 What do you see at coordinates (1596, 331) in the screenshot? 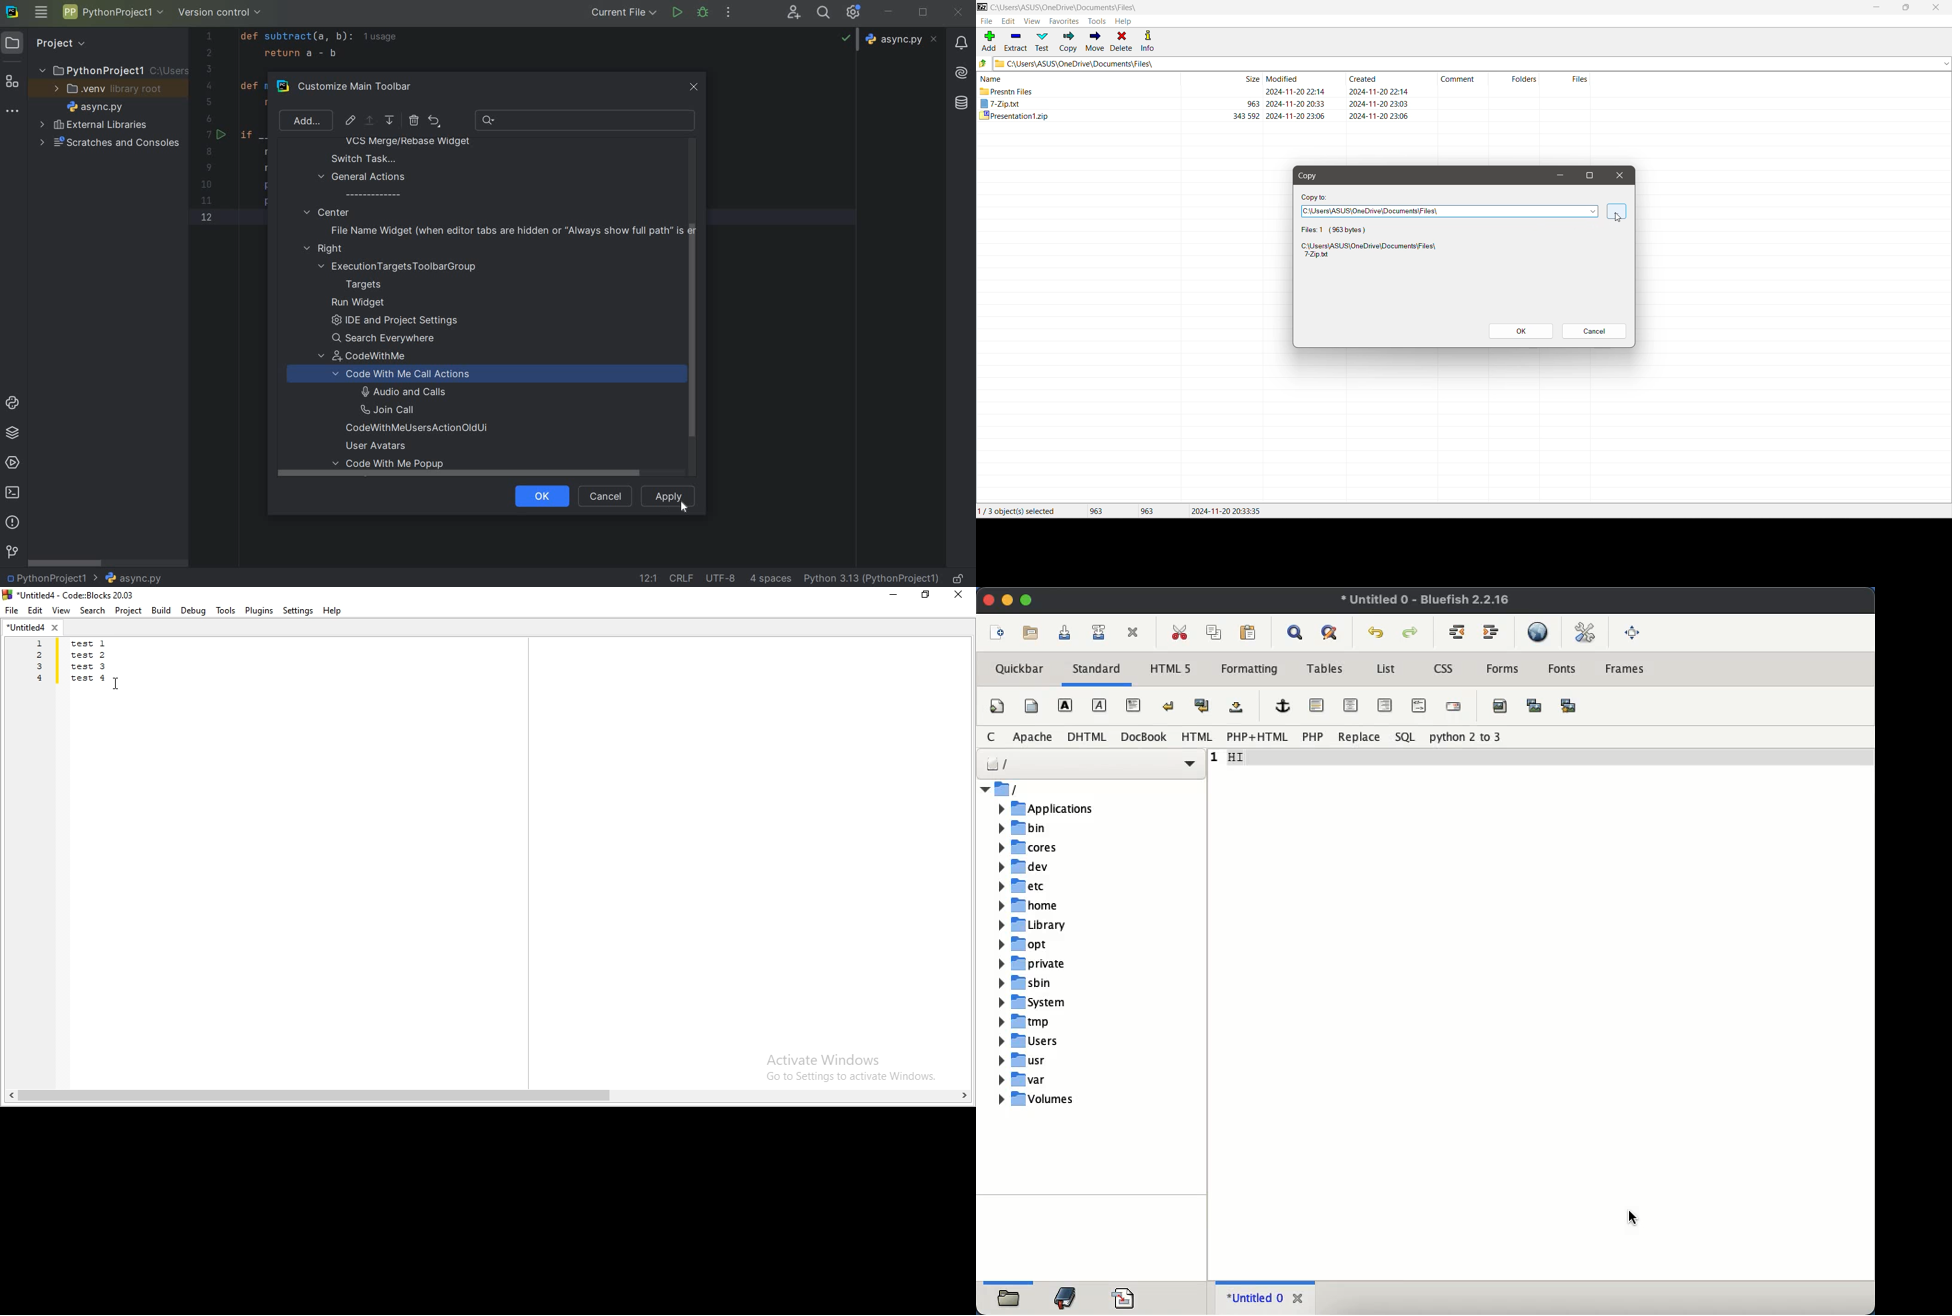
I see `Cancel` at bounding box center [1596, 331].